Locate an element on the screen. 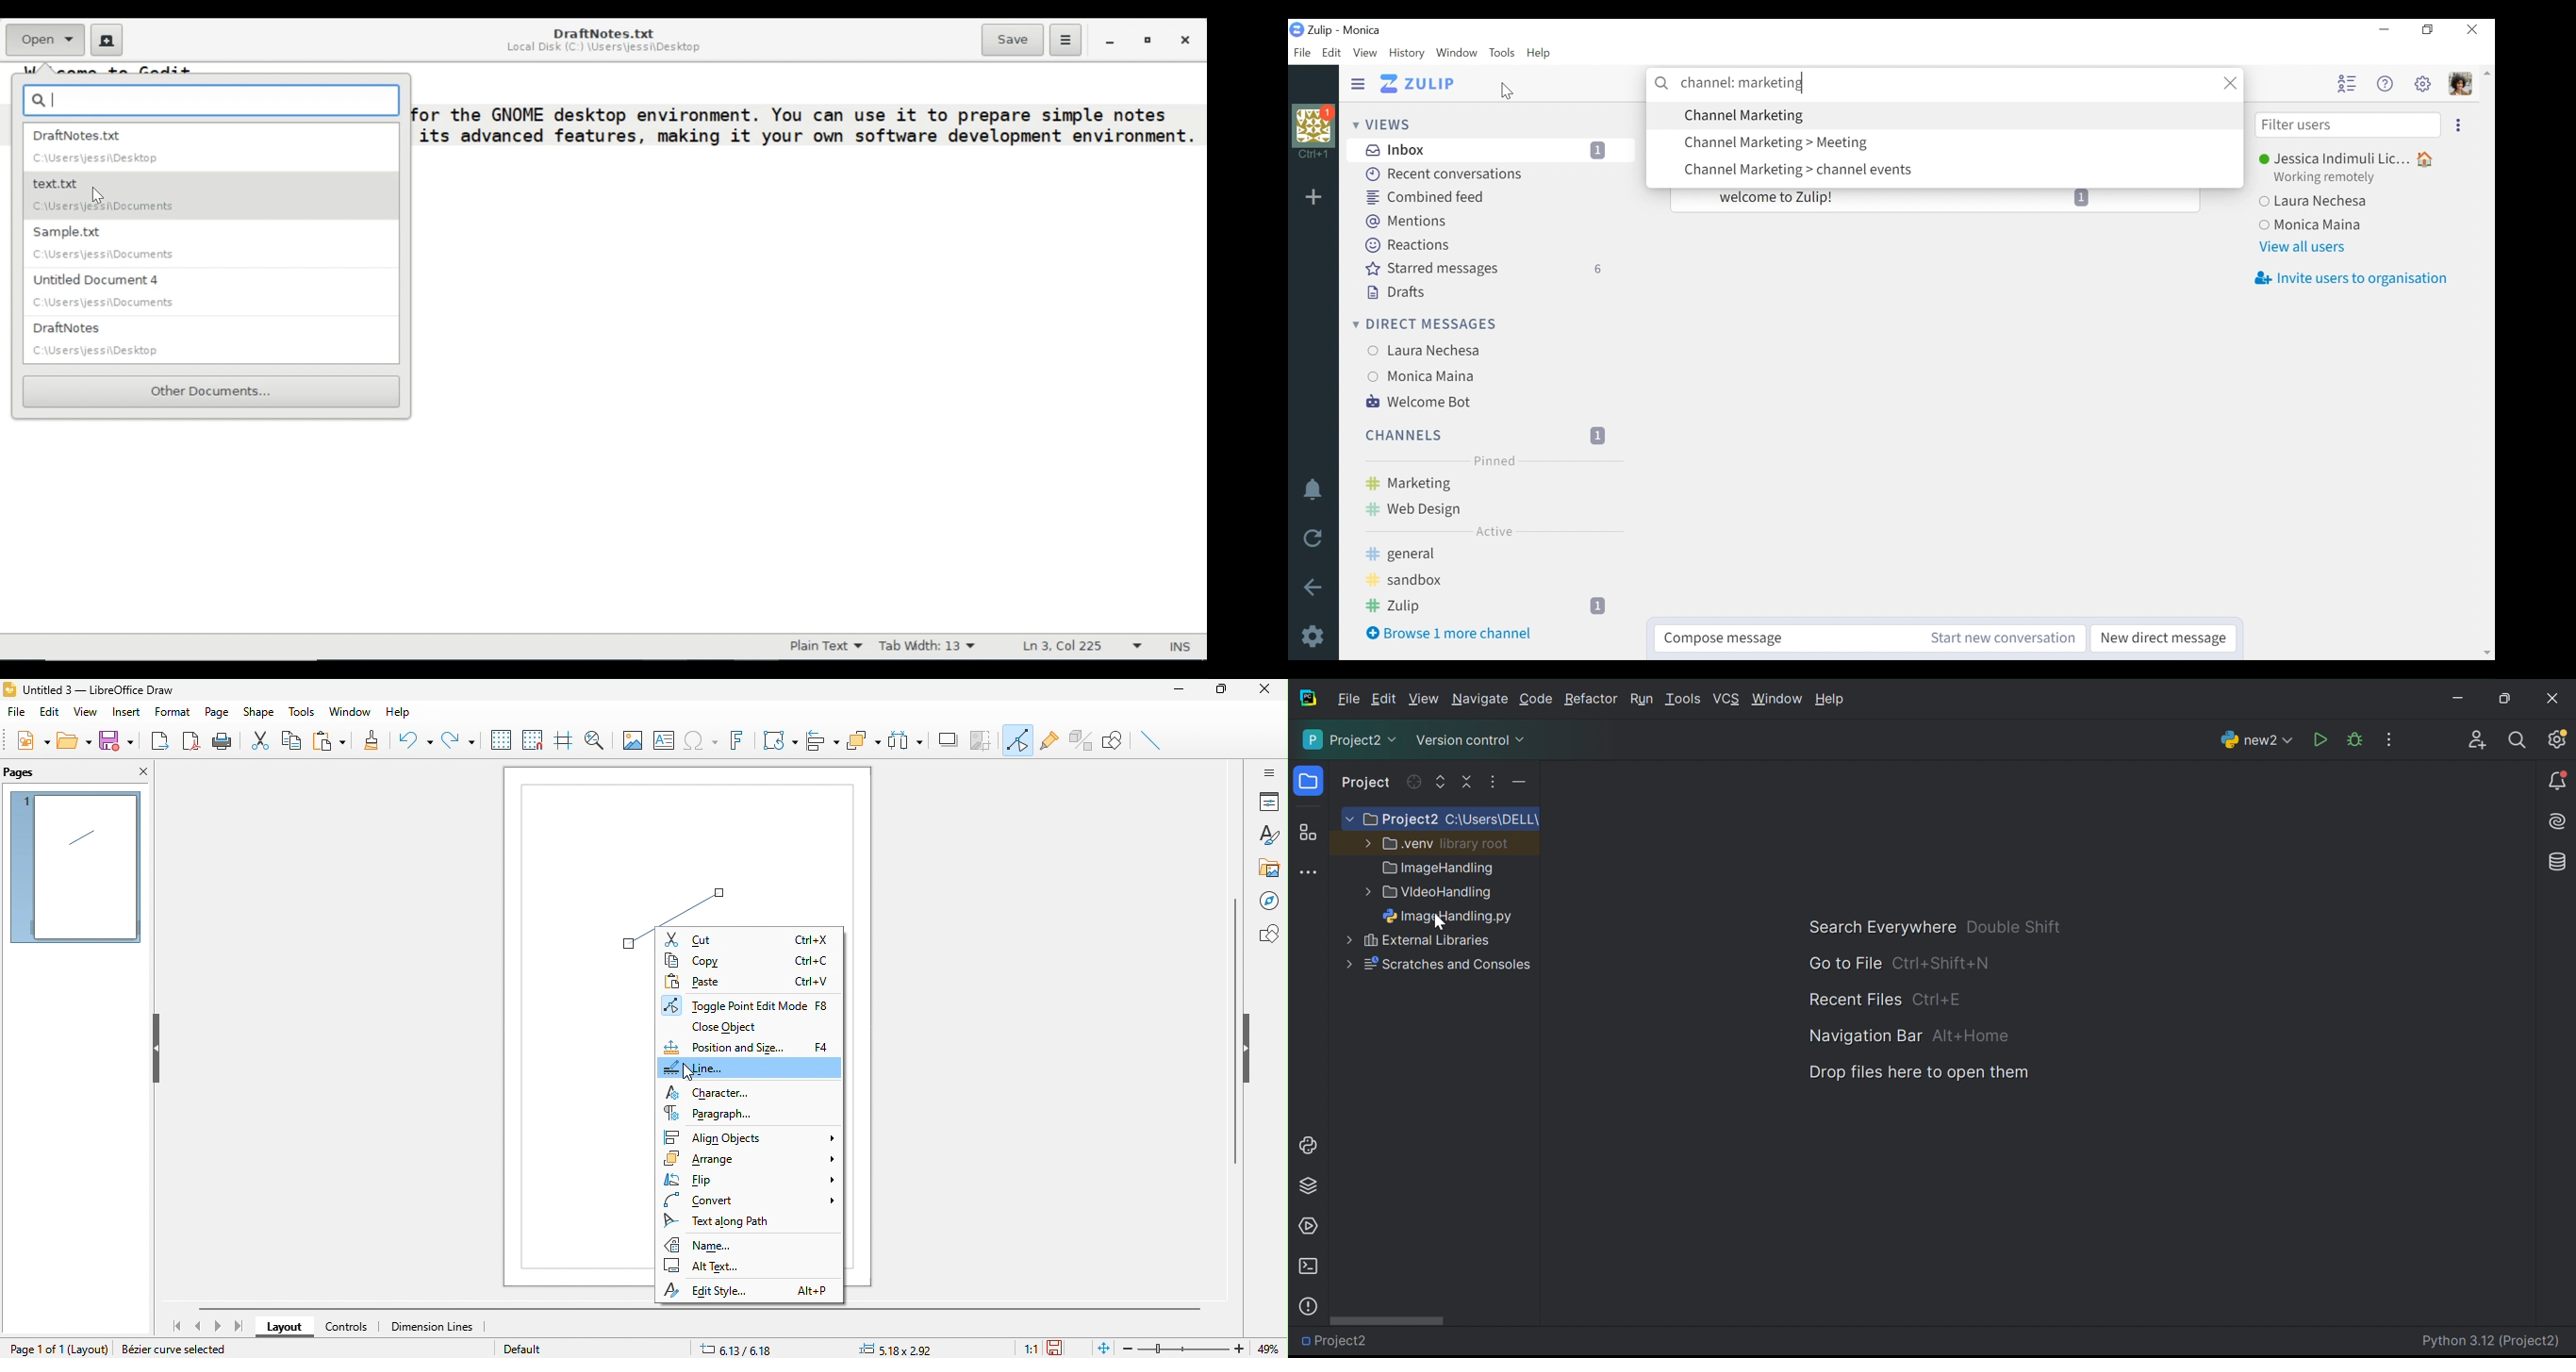 The image size is (2576, 1372). sidebar setting is located at coordinates (1269, 771).